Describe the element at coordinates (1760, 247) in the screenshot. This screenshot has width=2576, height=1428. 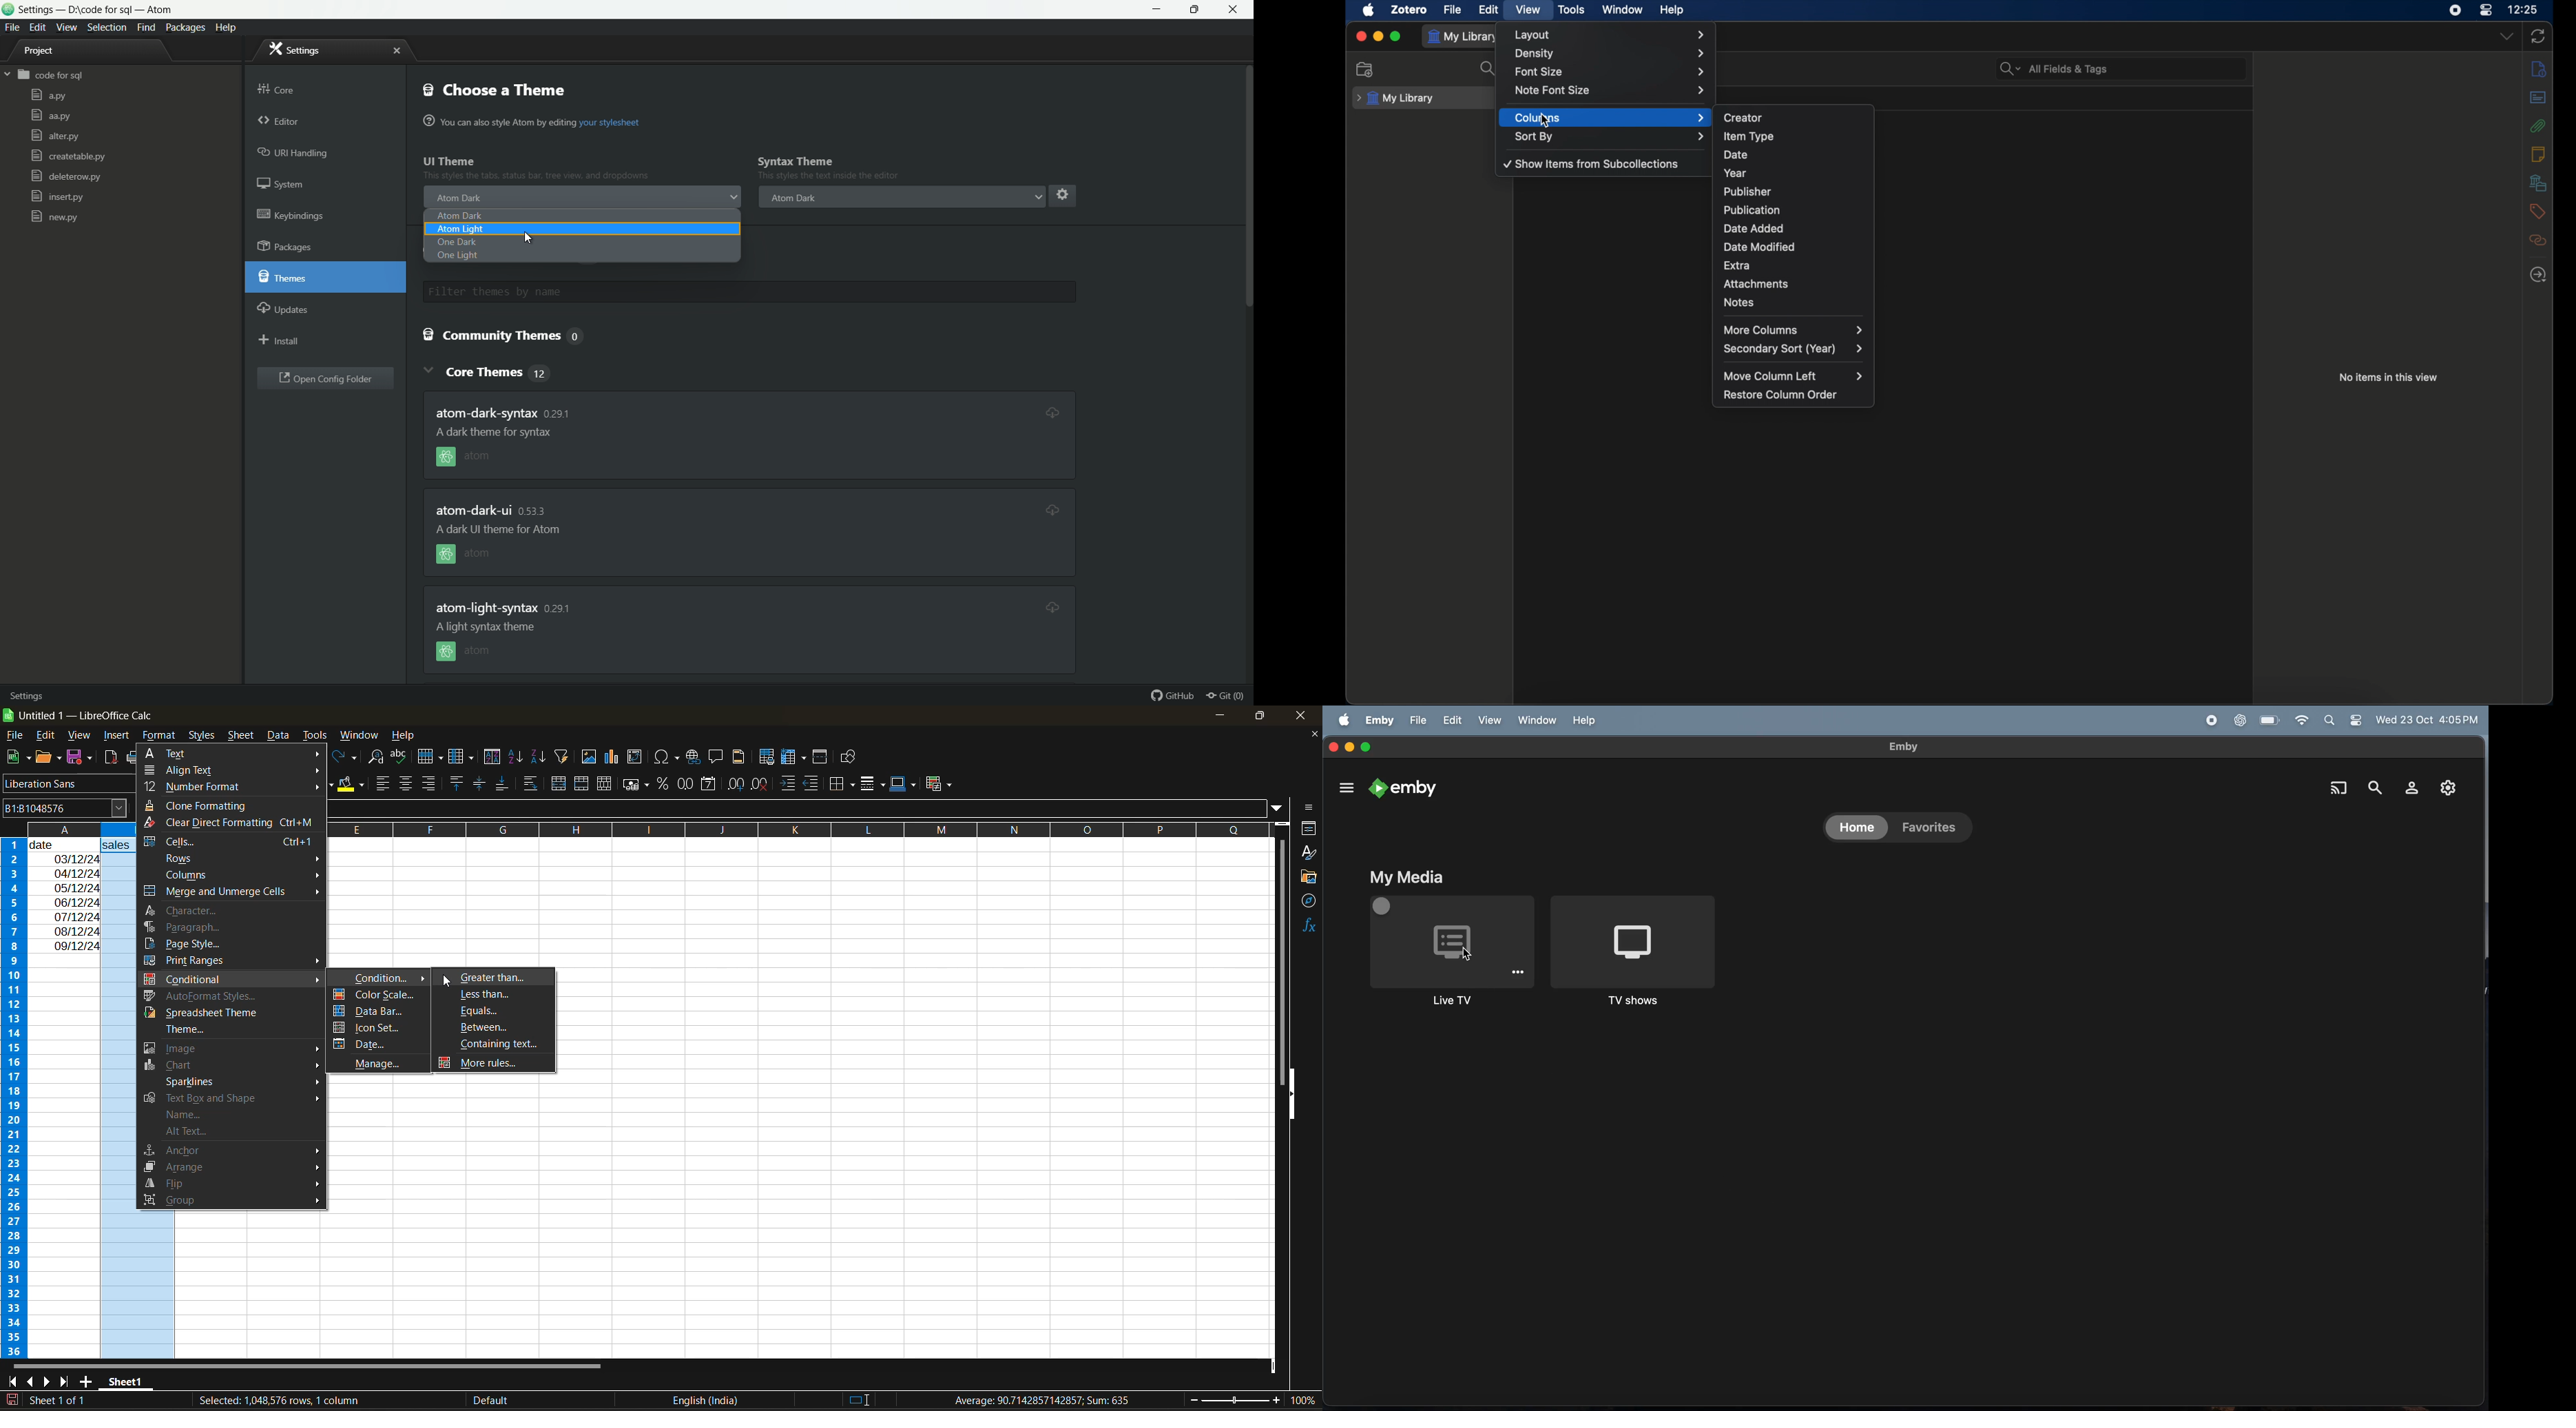
I see `date modified` at that location.